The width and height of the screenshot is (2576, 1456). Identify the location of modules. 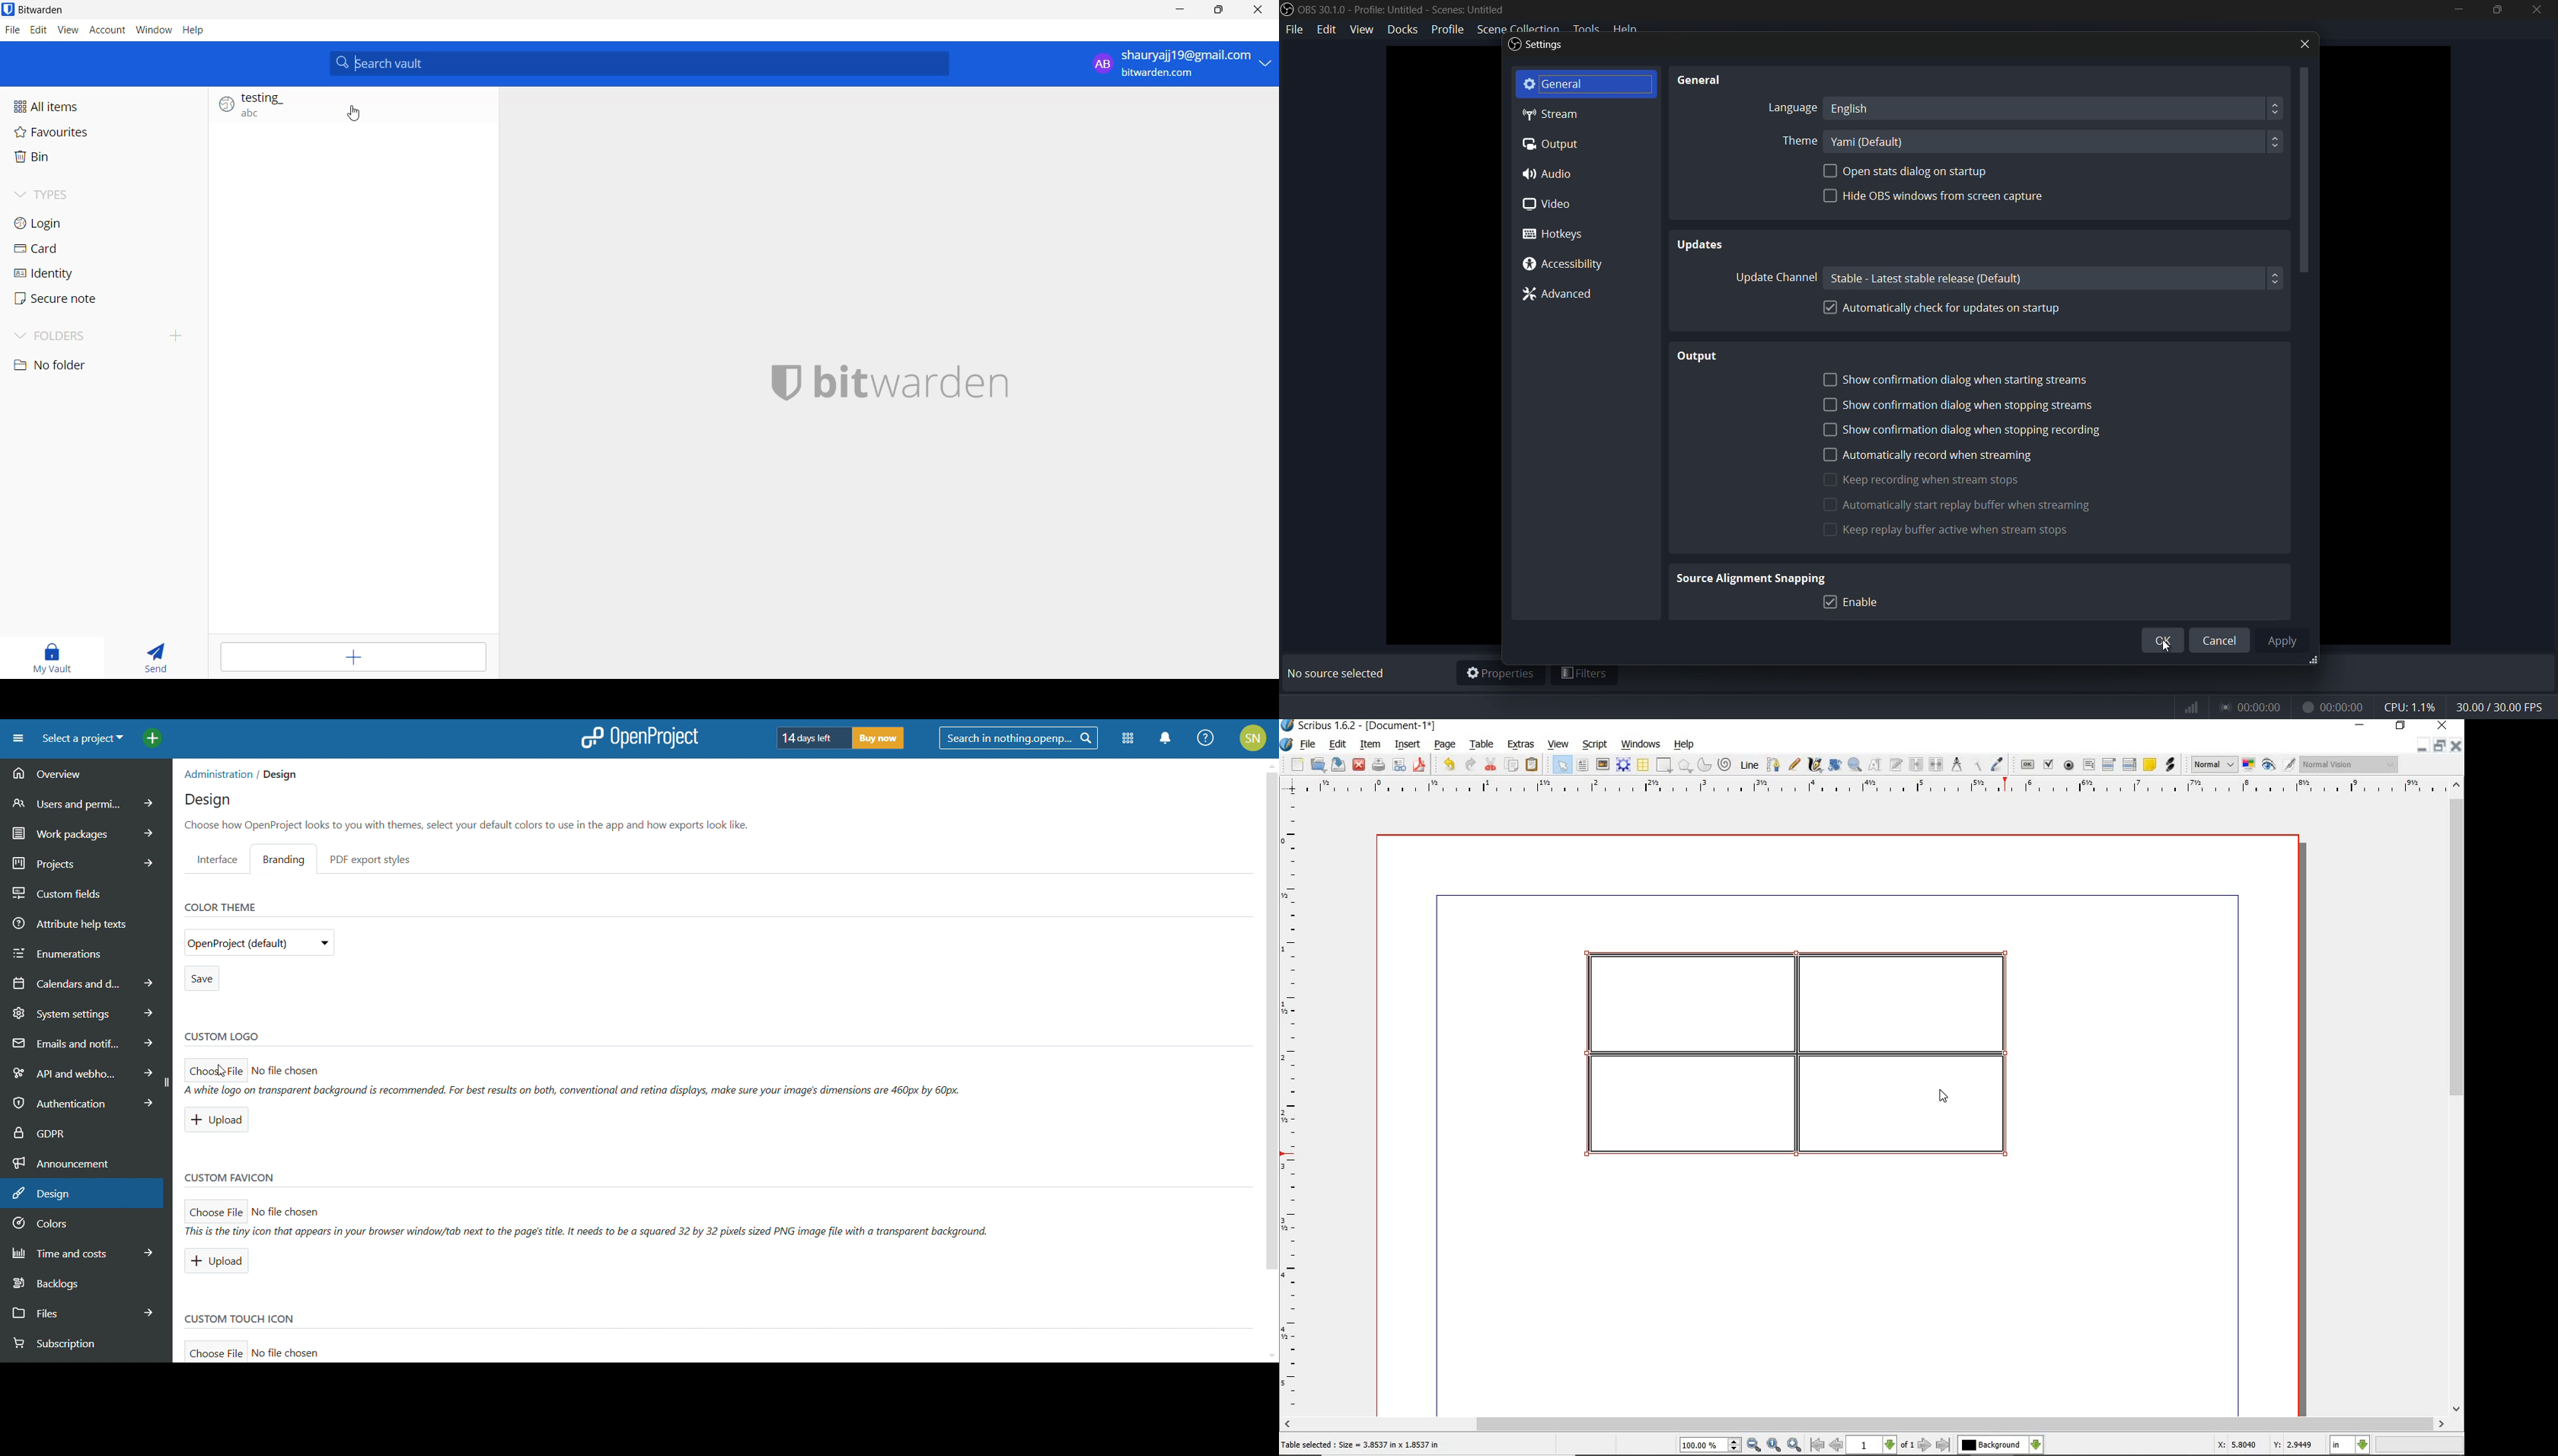
(1127, 739).